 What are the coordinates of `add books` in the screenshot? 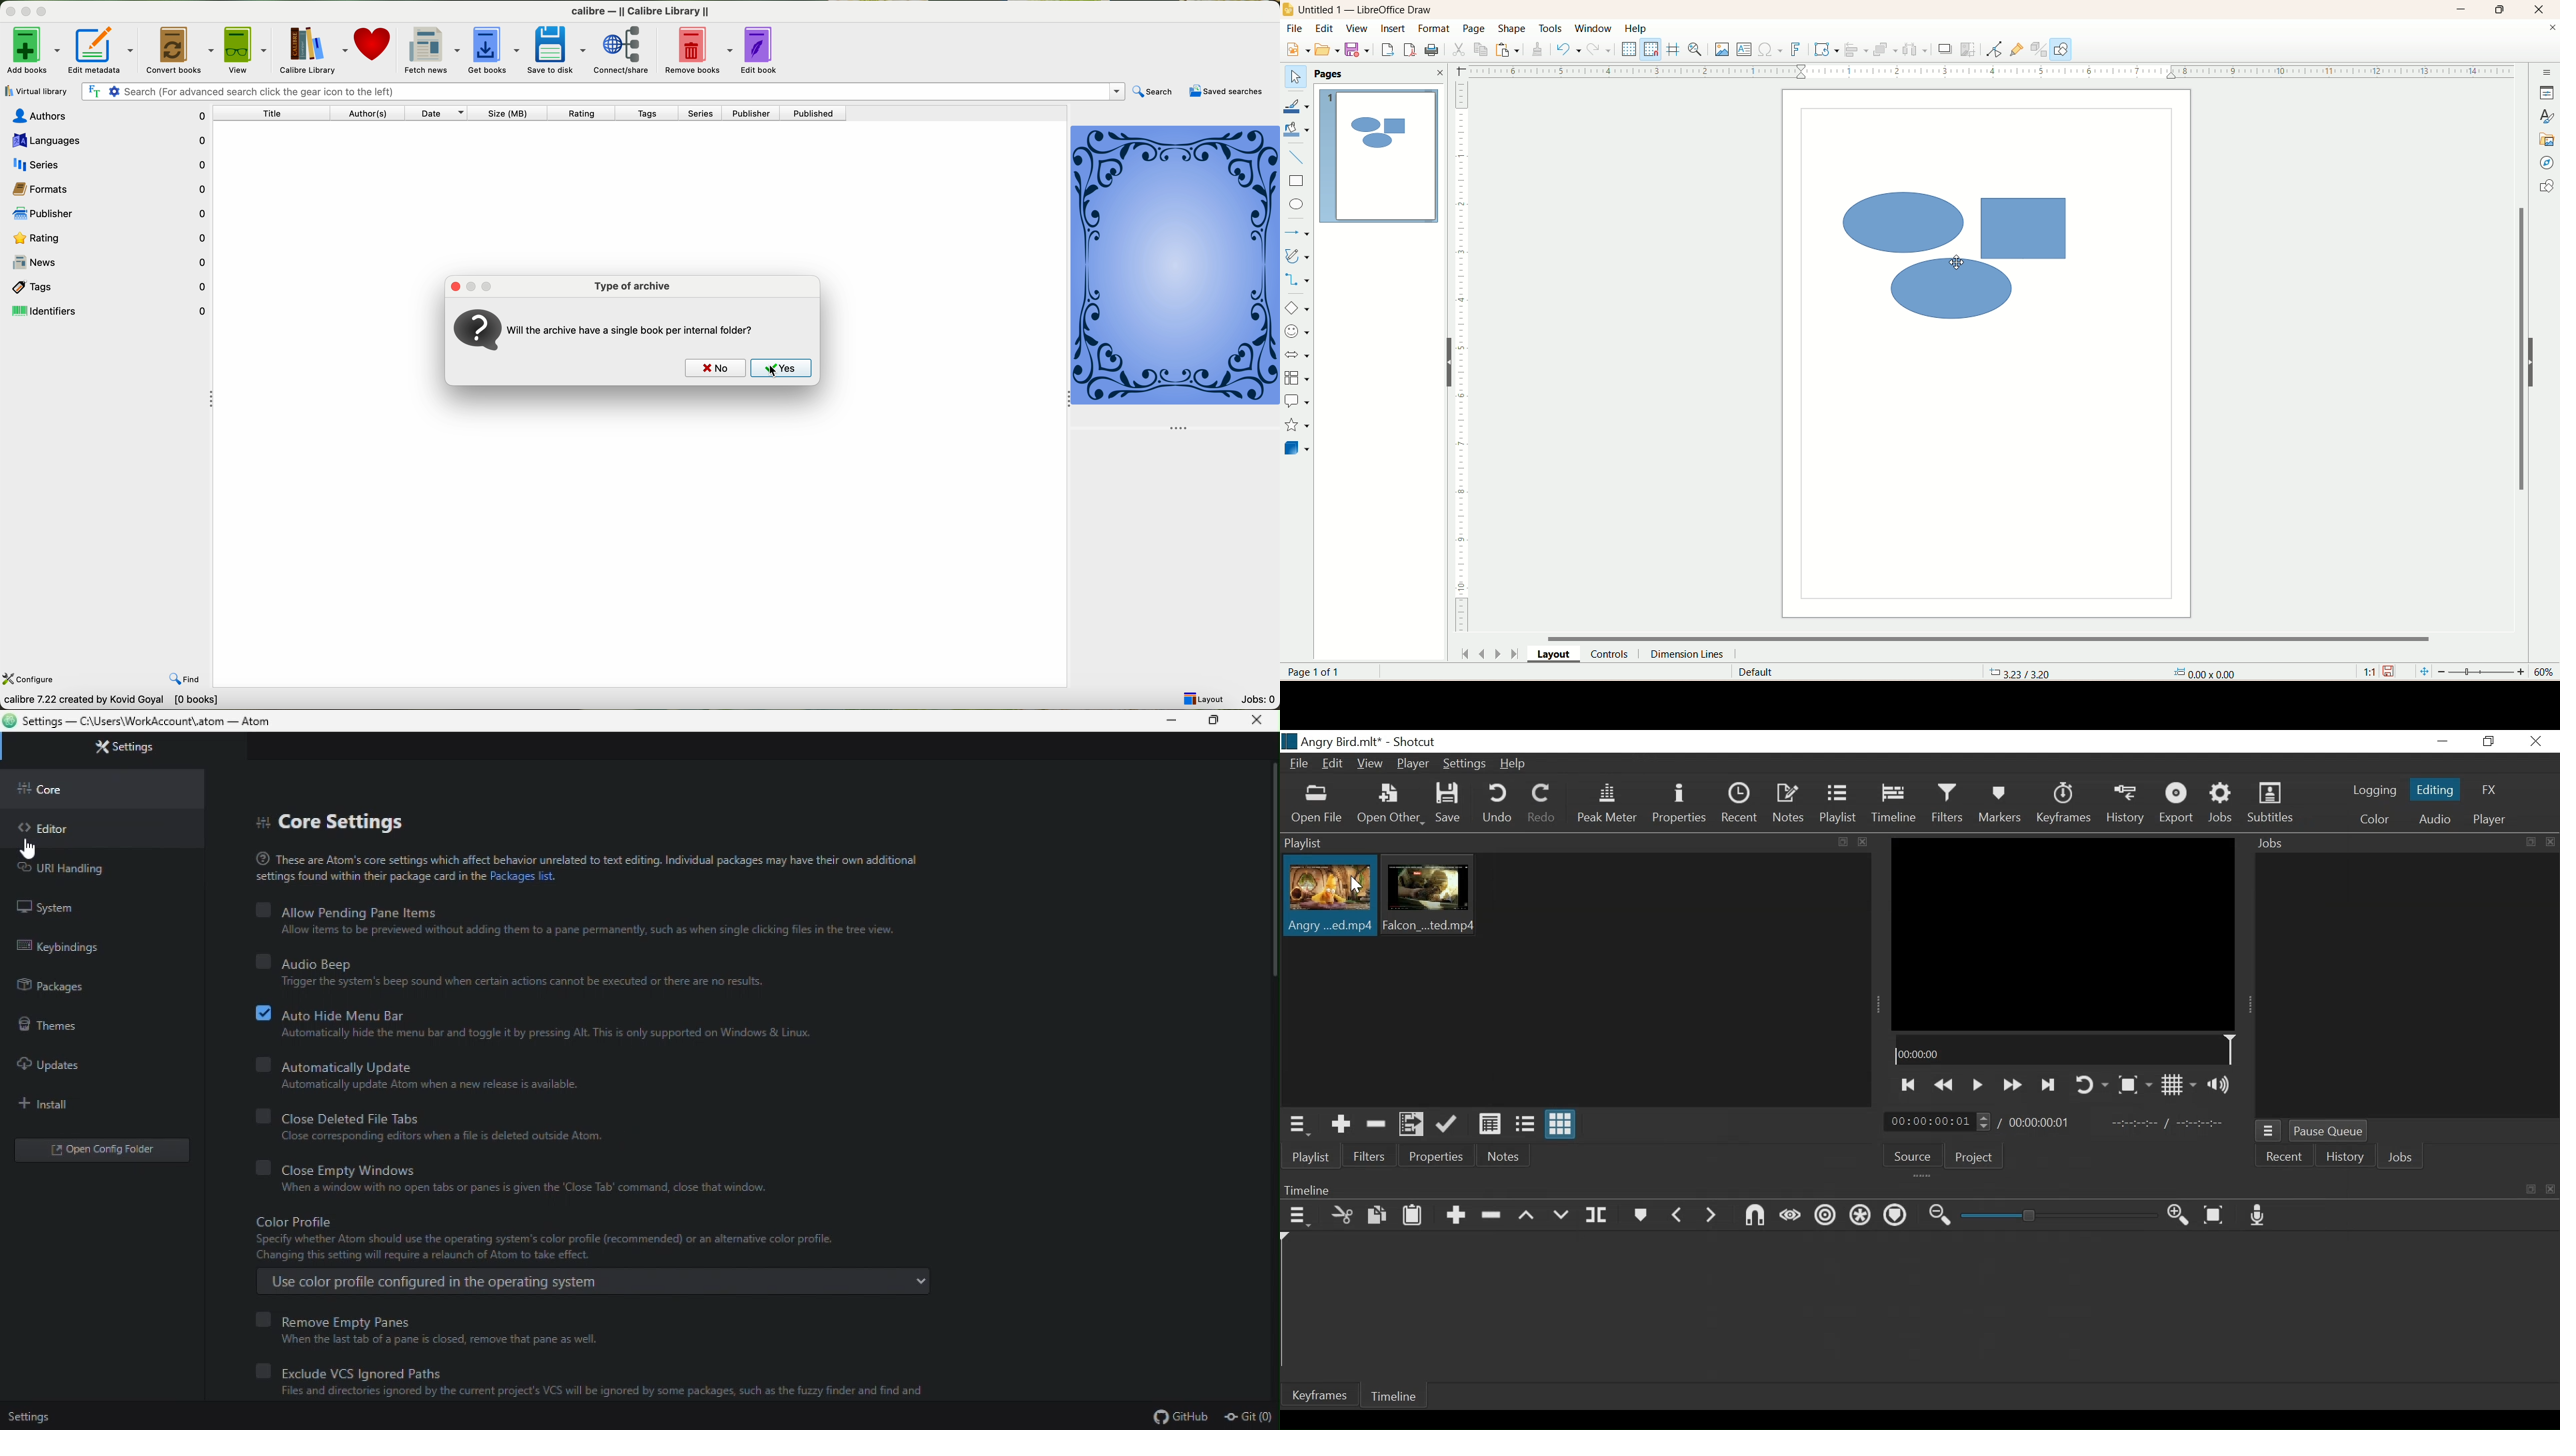 It's located at (32, 51).